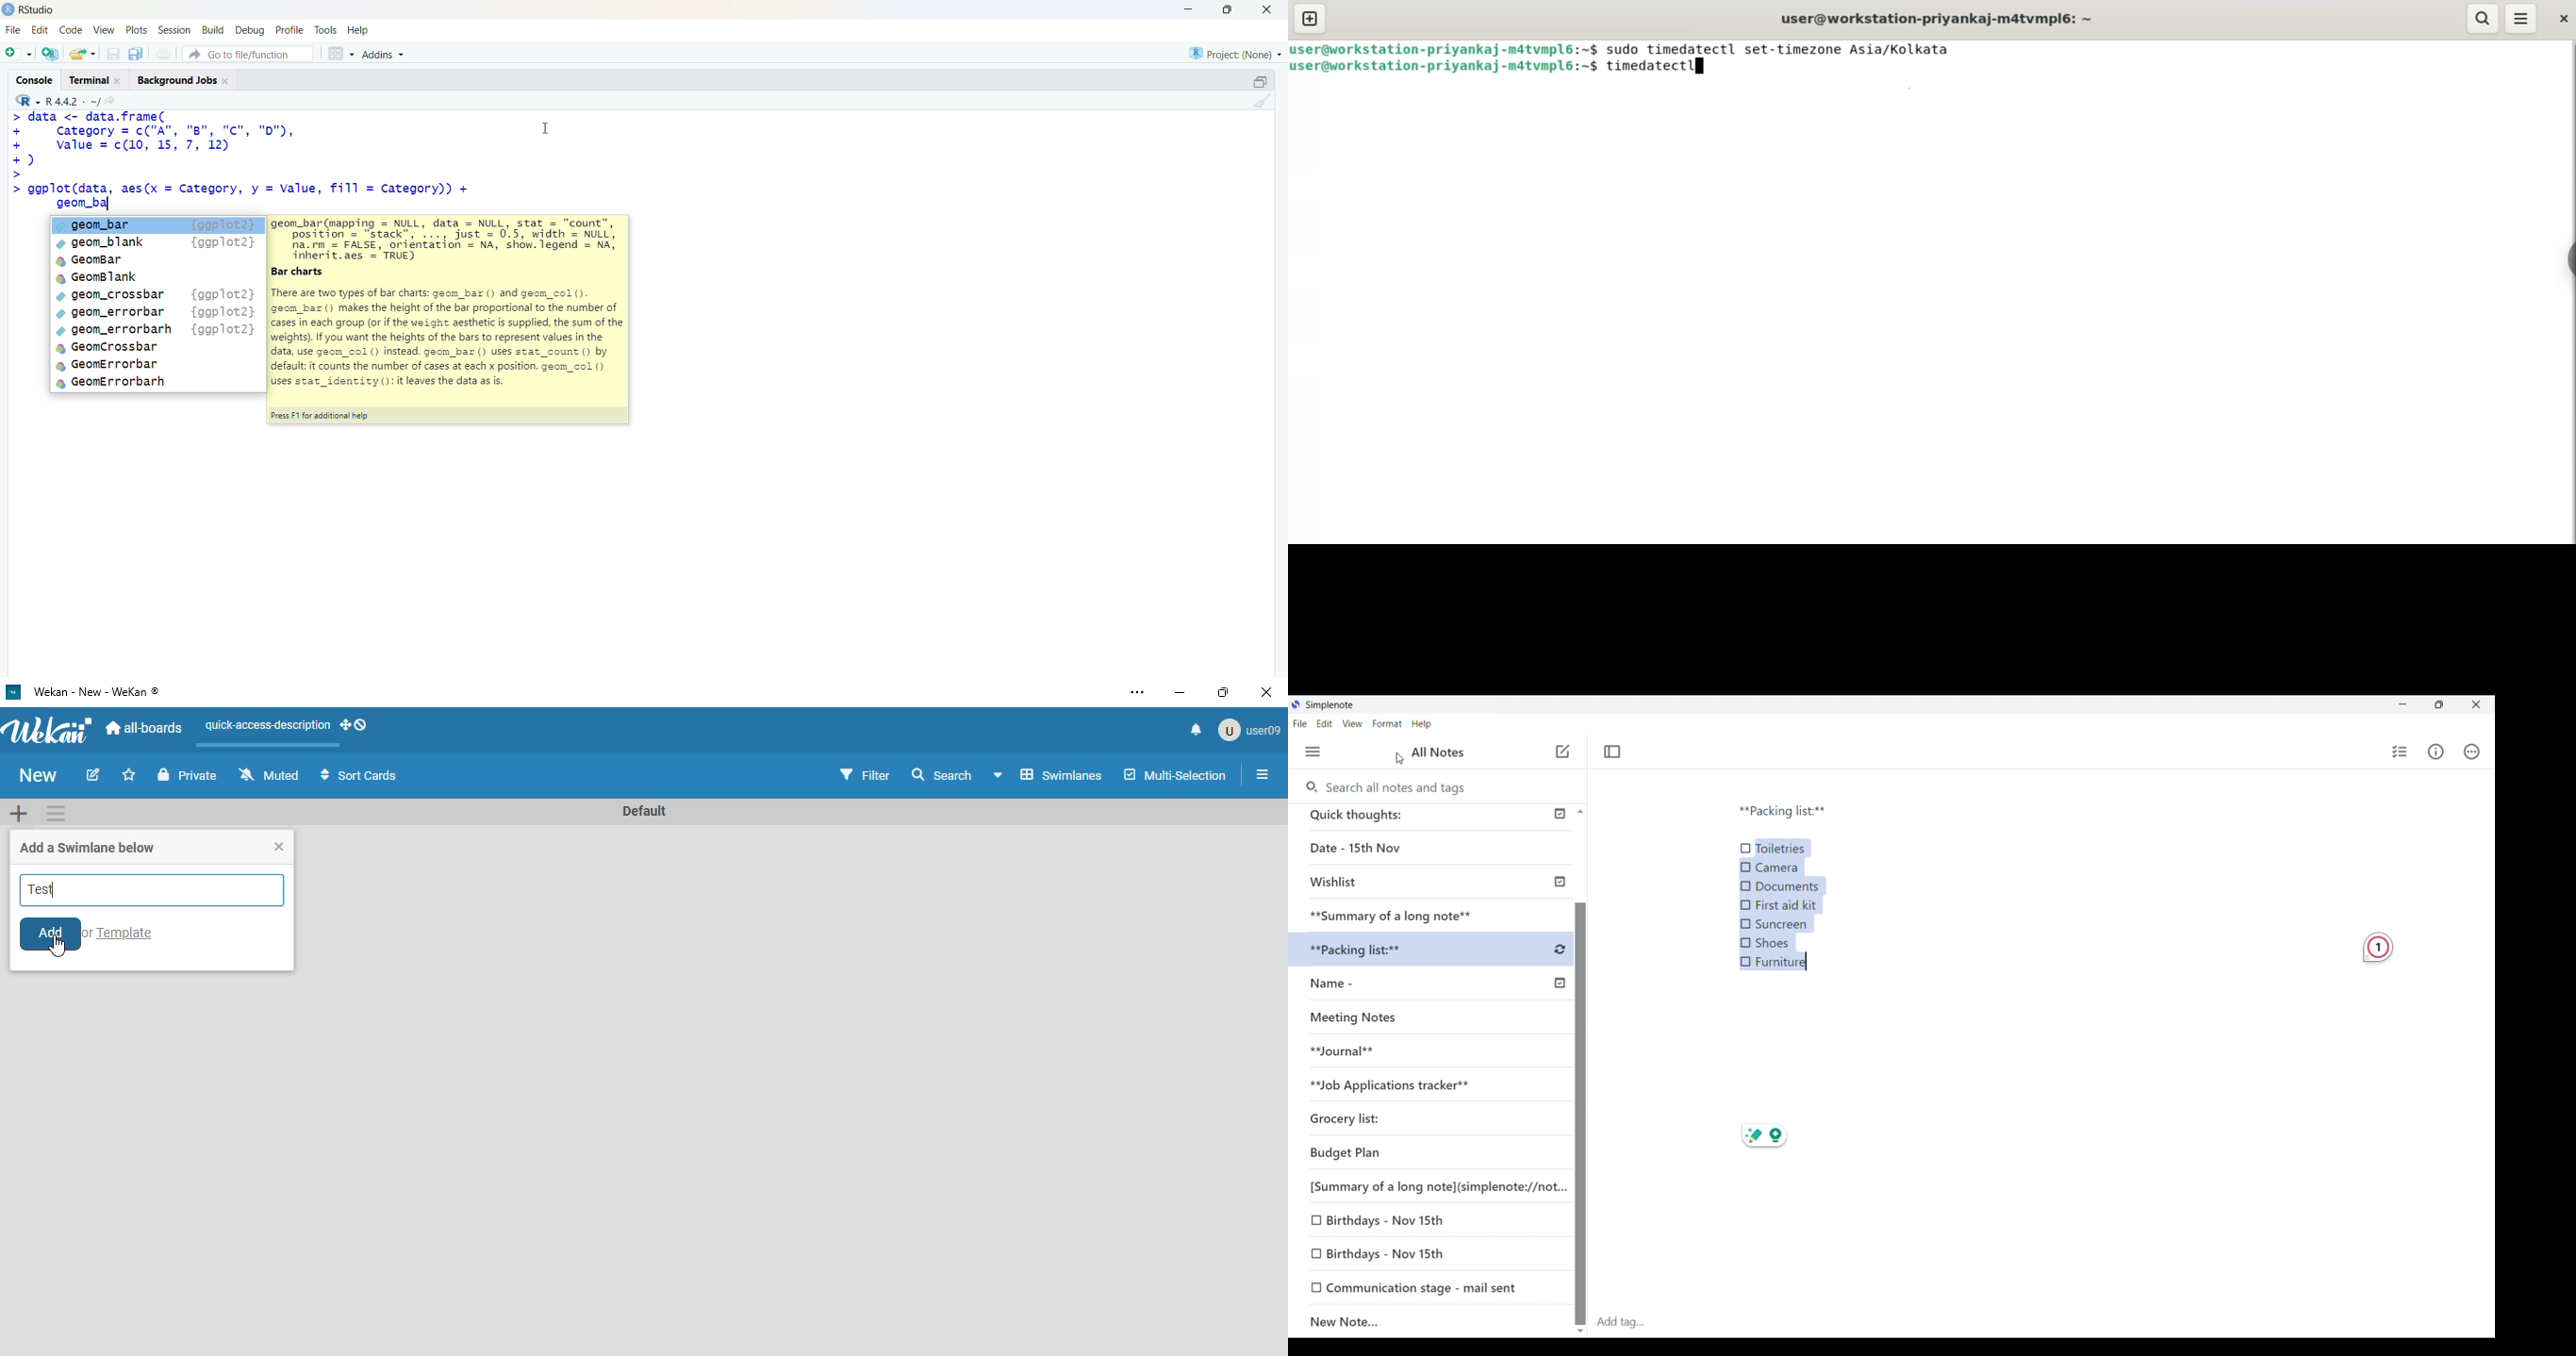 The width and height of the screenshot is (2576, 1372). What do you see at coordinates (1398, 1115) in the screenshot?
I see `Grocery list` at bounding box center [1398, 1115].